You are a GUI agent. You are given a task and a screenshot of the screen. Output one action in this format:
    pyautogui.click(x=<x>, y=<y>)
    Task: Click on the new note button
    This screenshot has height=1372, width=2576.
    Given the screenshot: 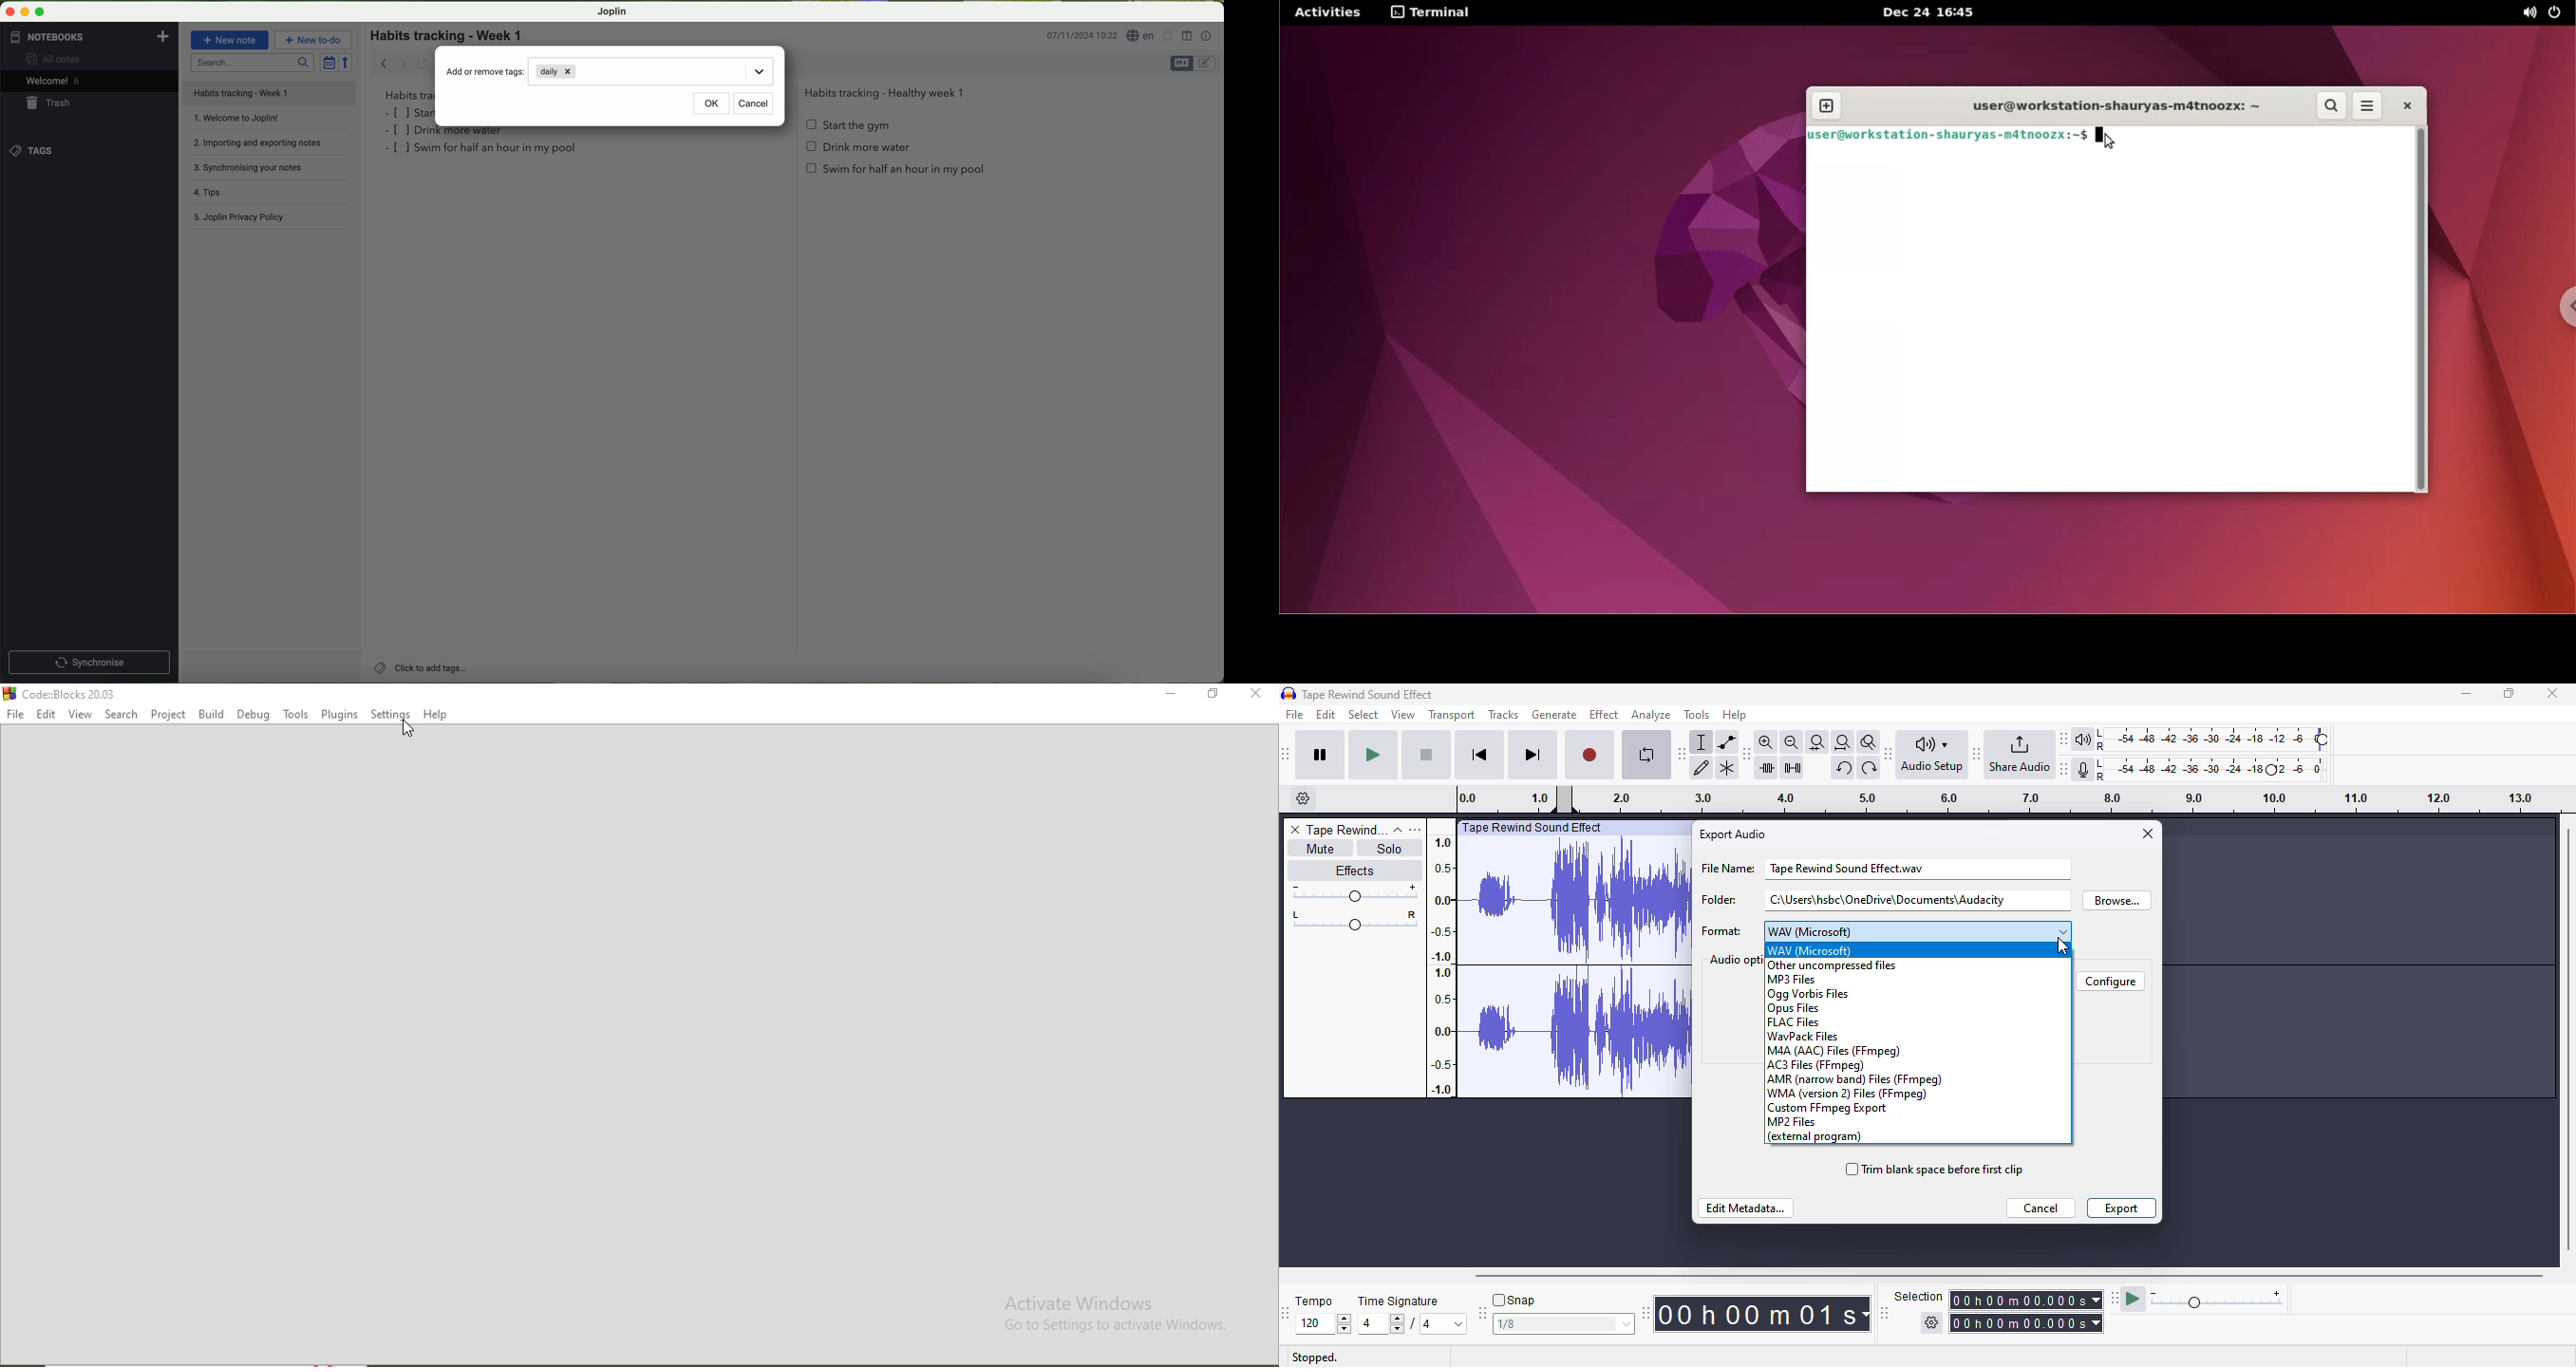 What is the action you would take?
    pyautogui.click(x=230, y=40)
    